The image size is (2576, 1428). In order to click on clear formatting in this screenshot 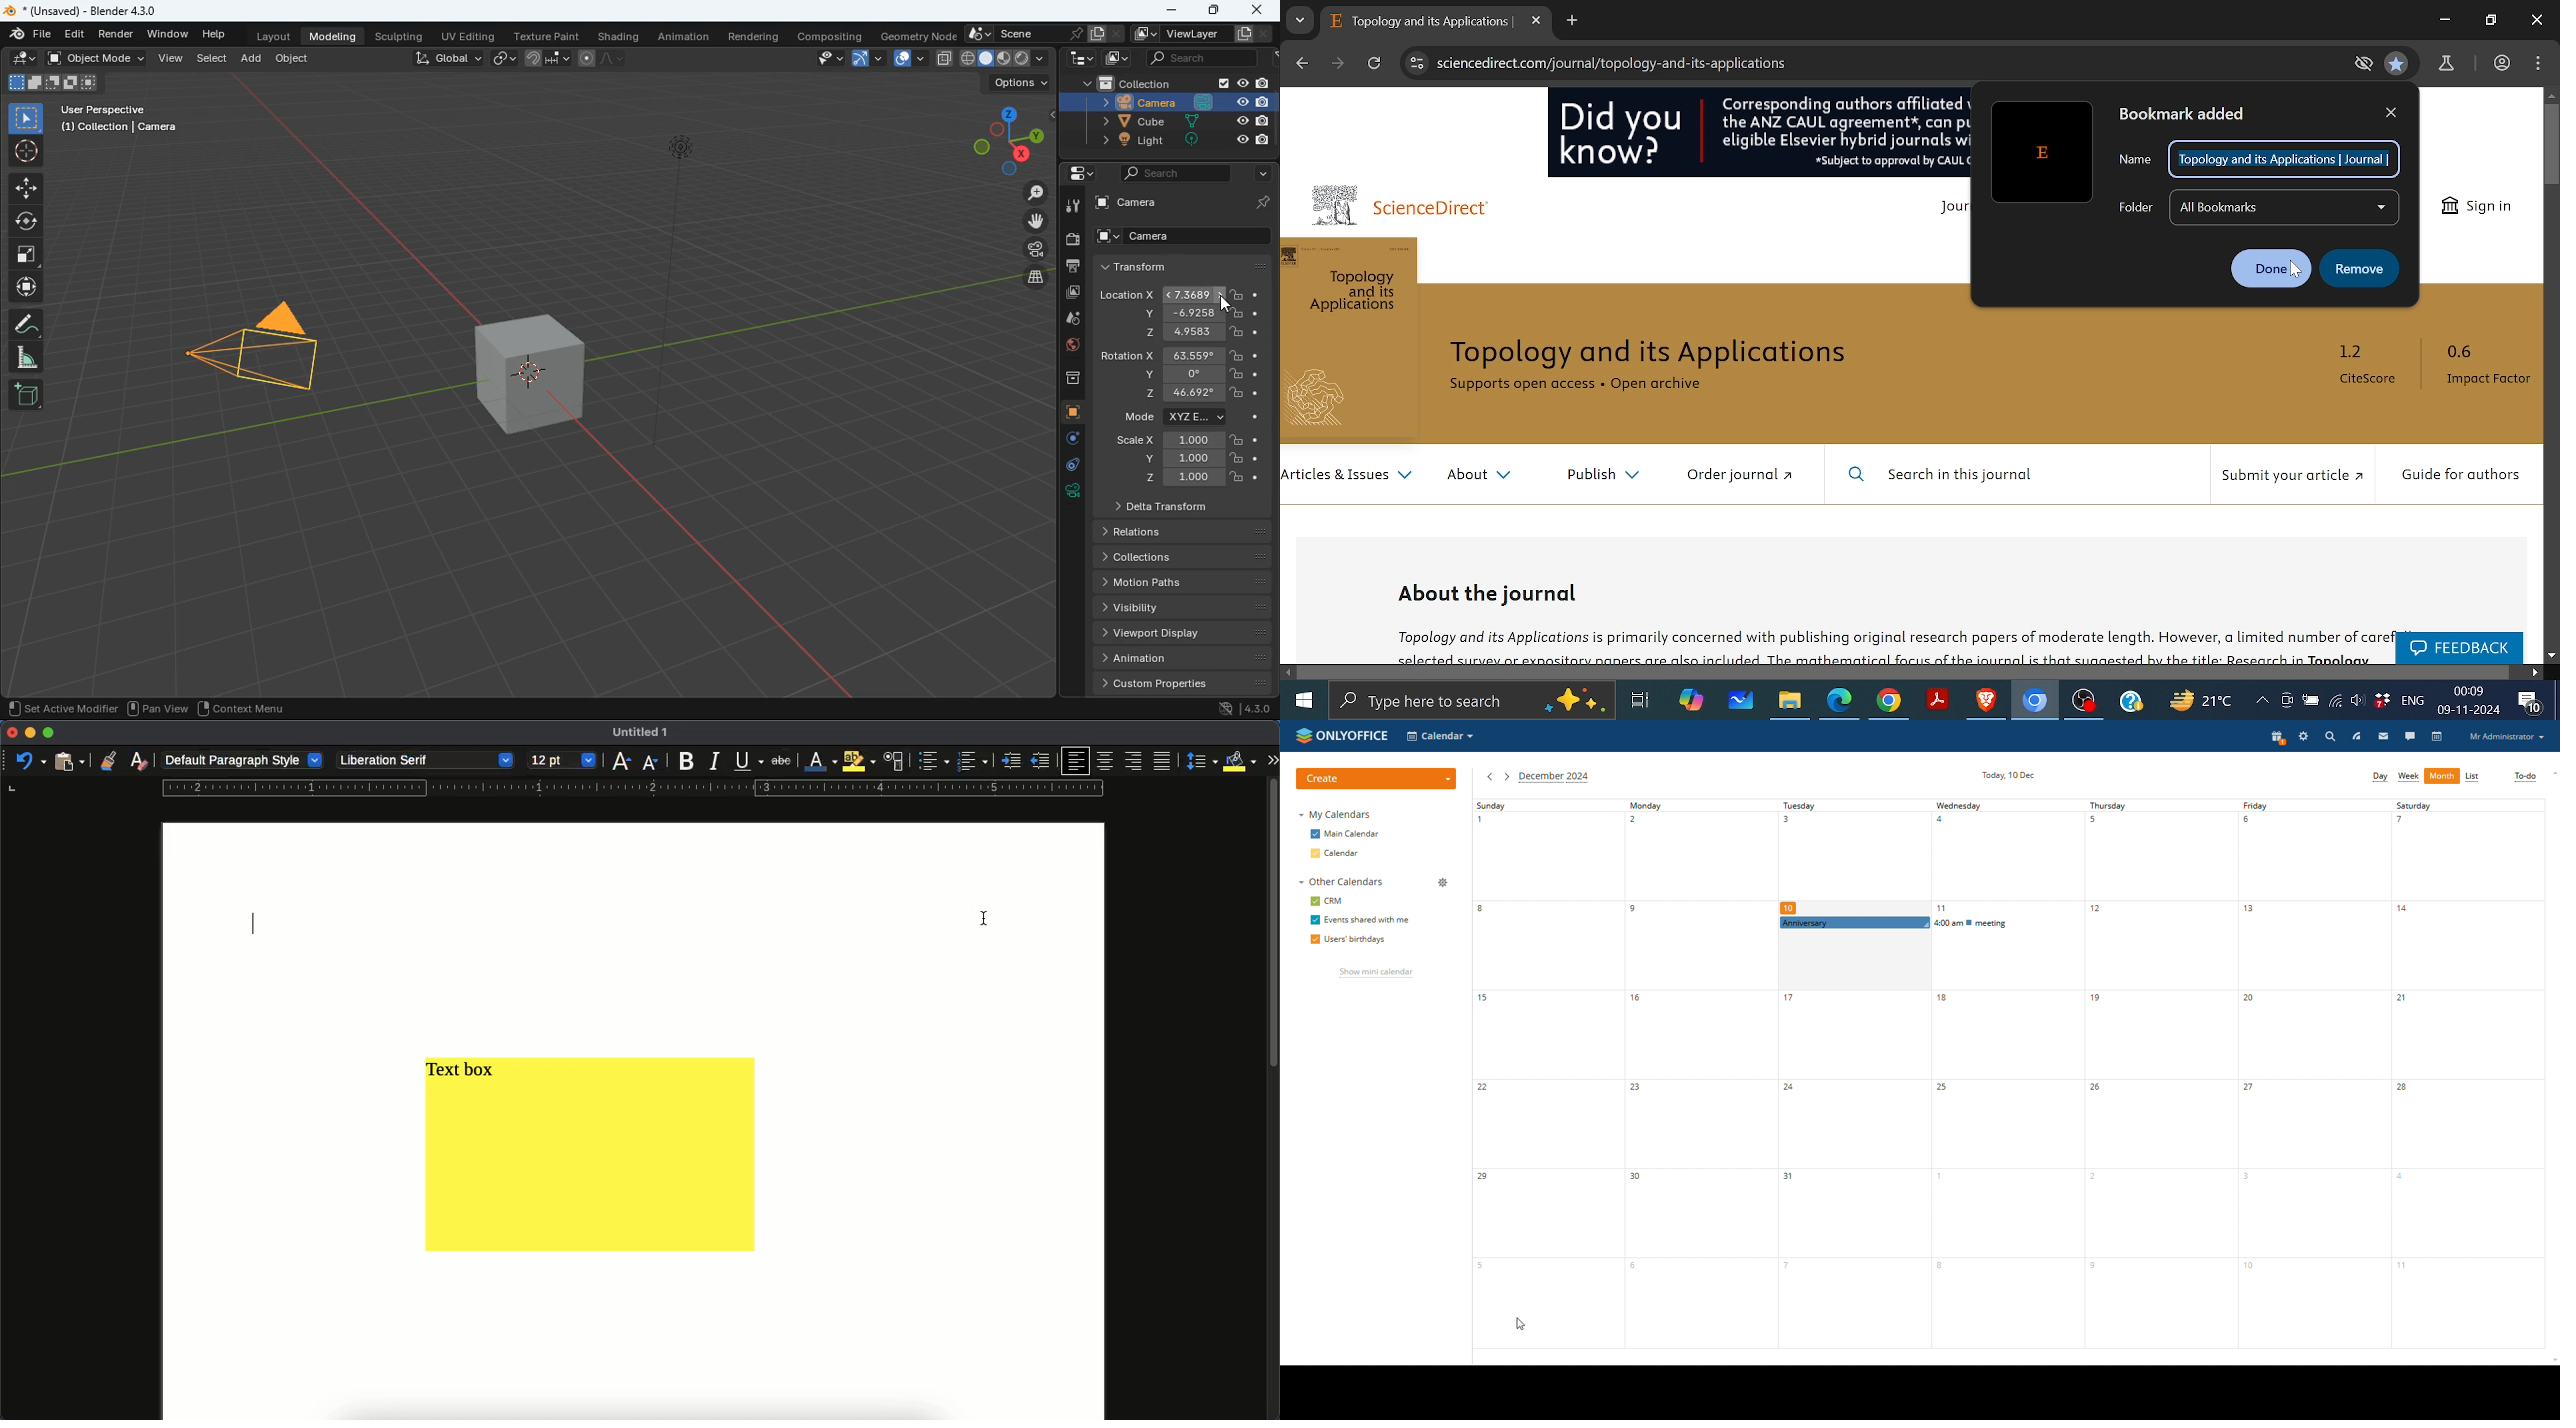, I will do `click(138, 761)`.